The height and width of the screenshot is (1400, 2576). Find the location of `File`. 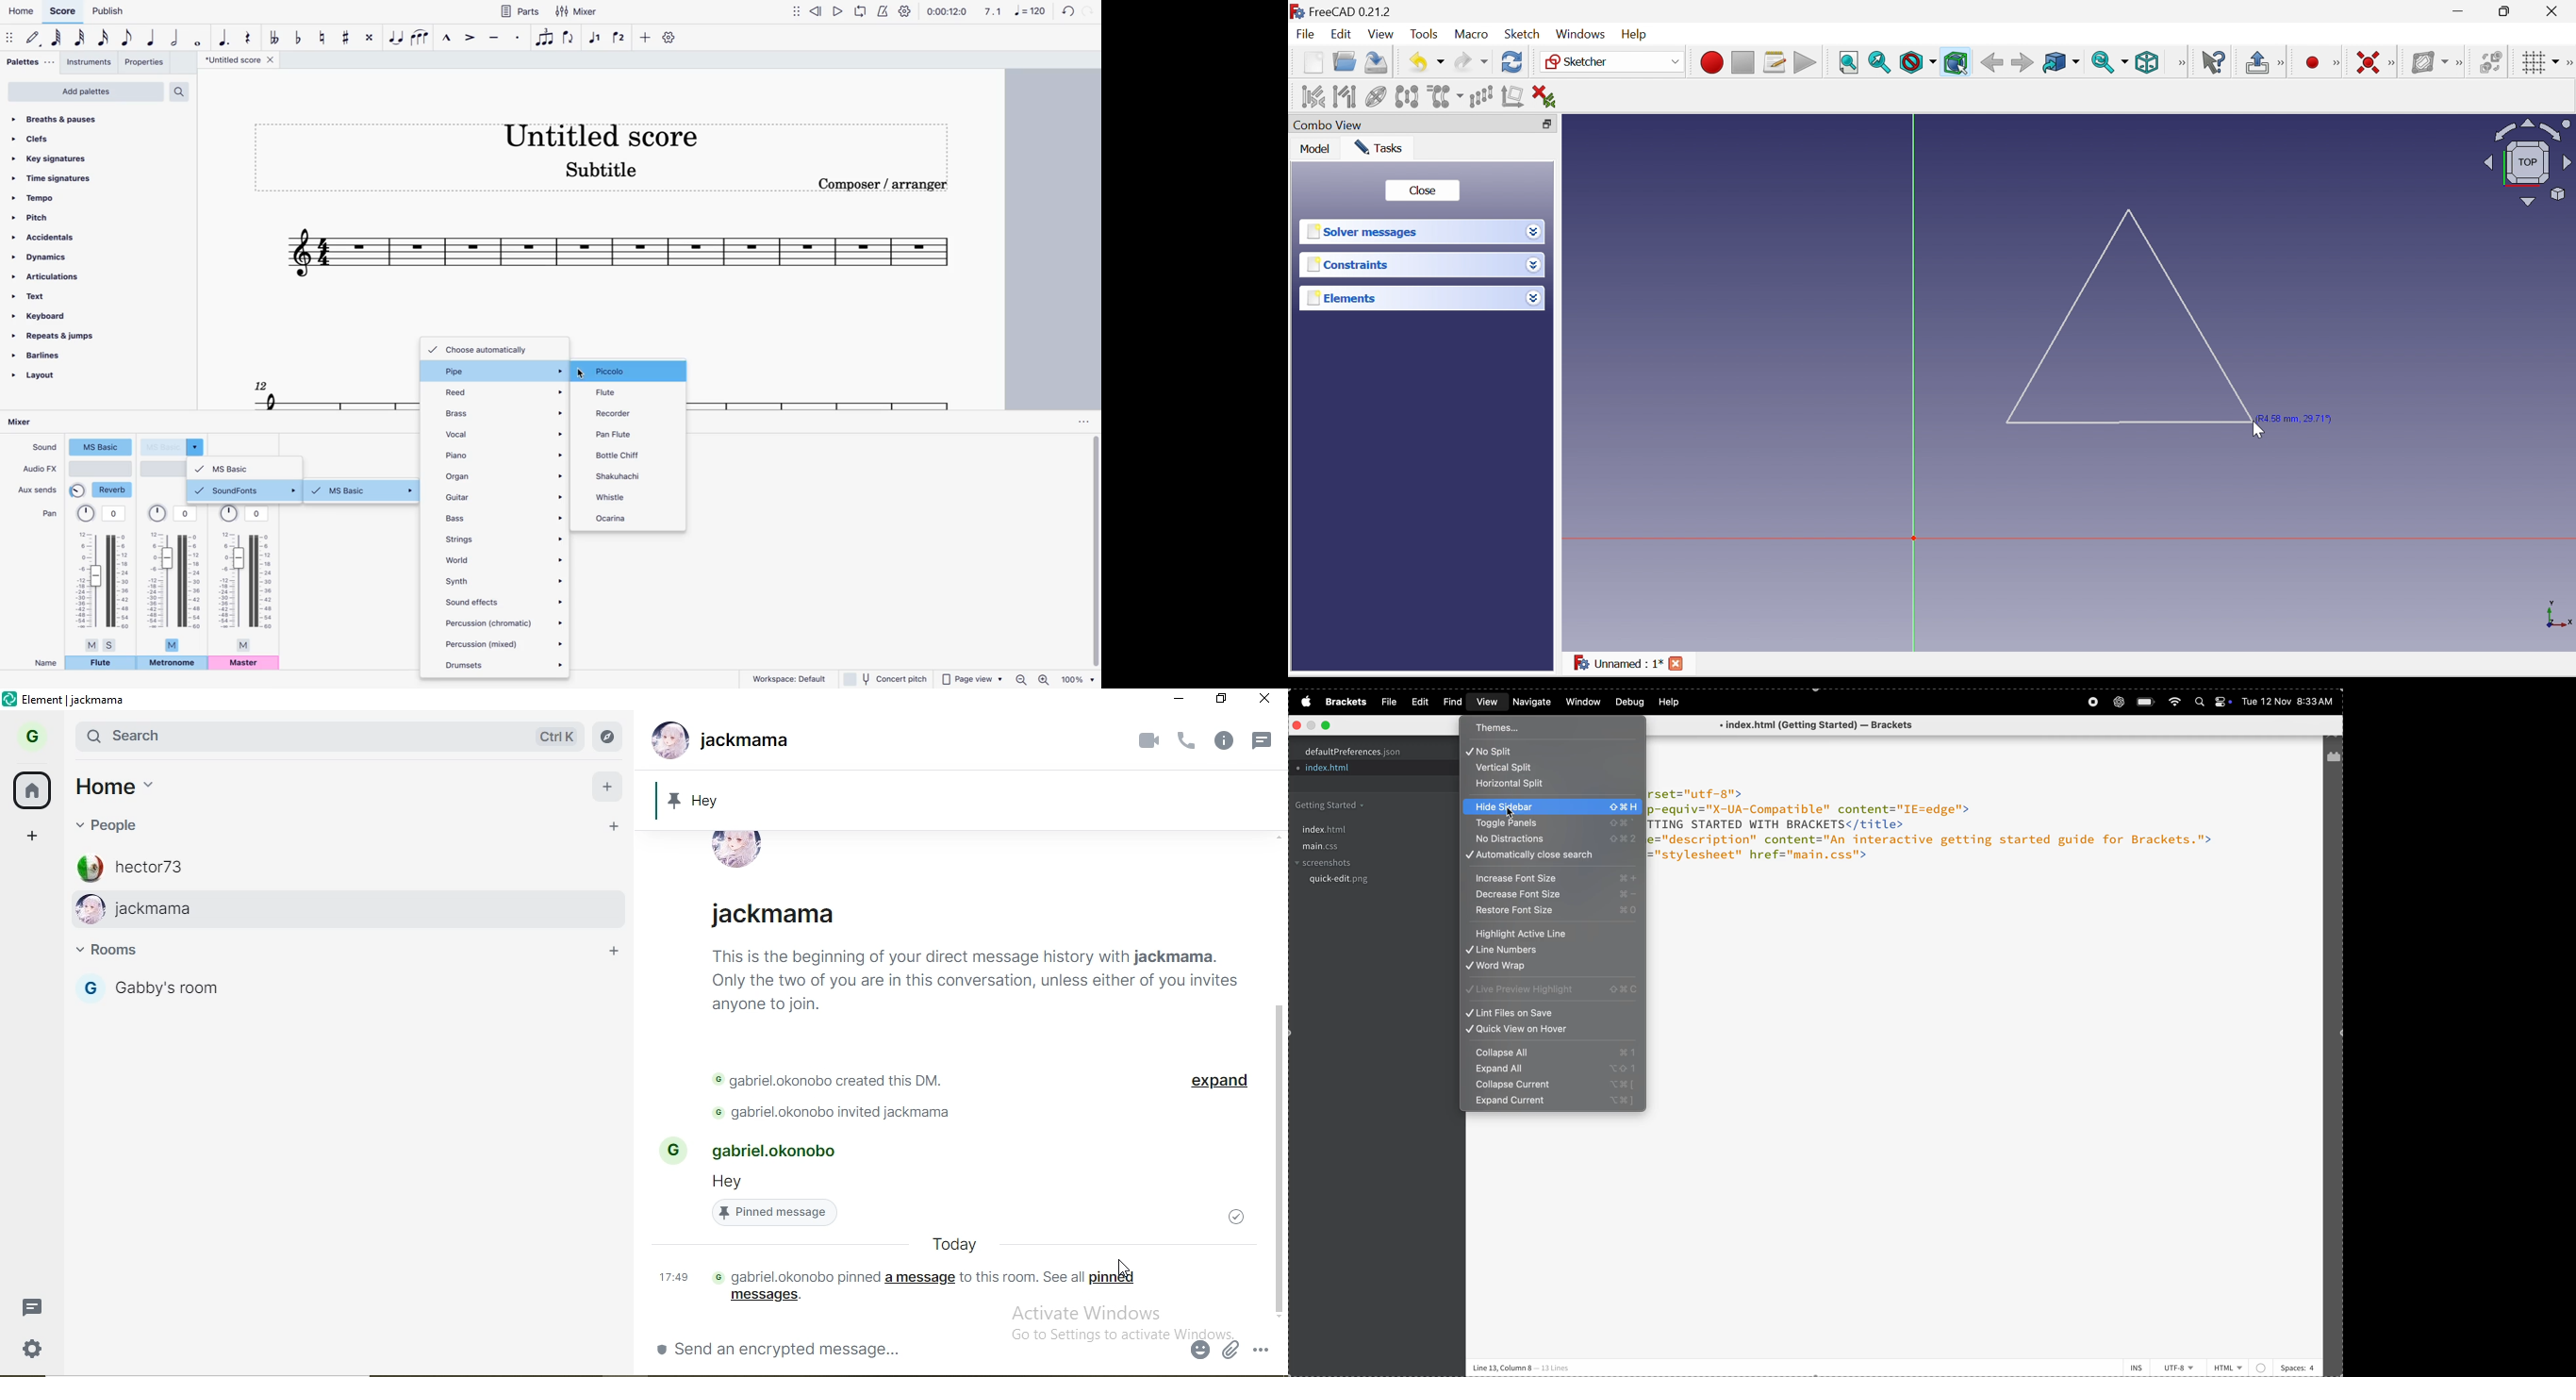

File is located at coordinates (1305, 34).